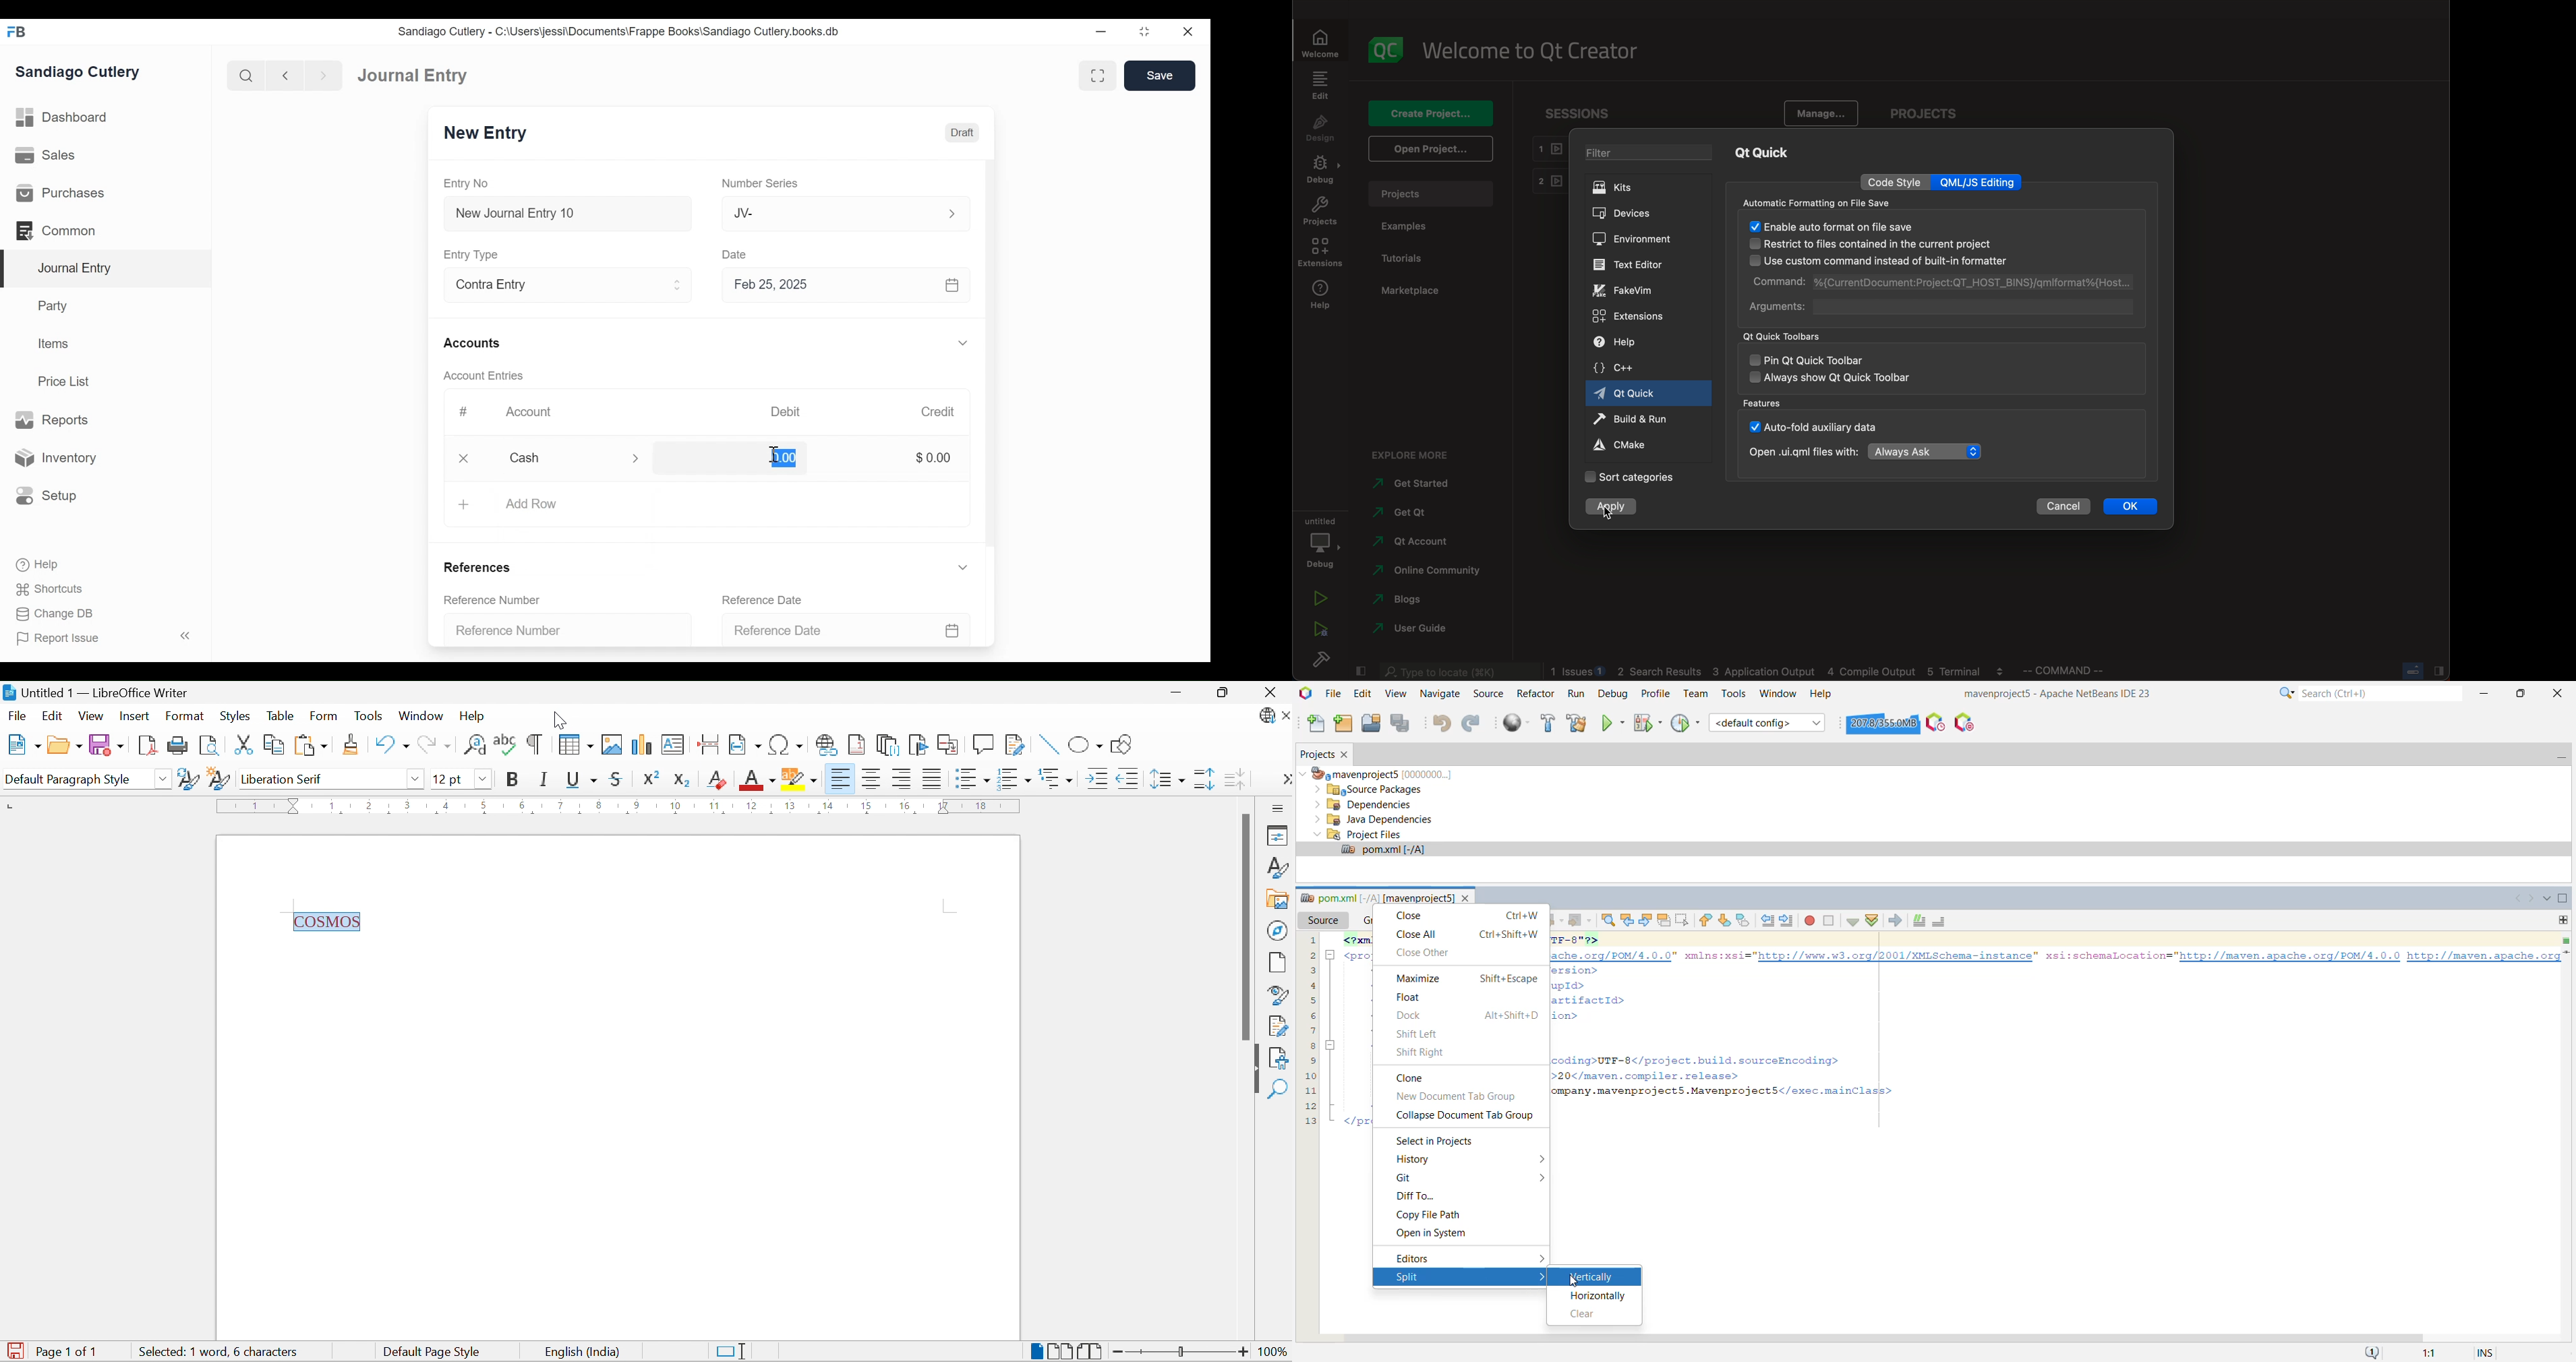 The image size is (2576, 1372). Describe the element at coordinates (47, 494) in the screenshot. I see `Setup` at that location.